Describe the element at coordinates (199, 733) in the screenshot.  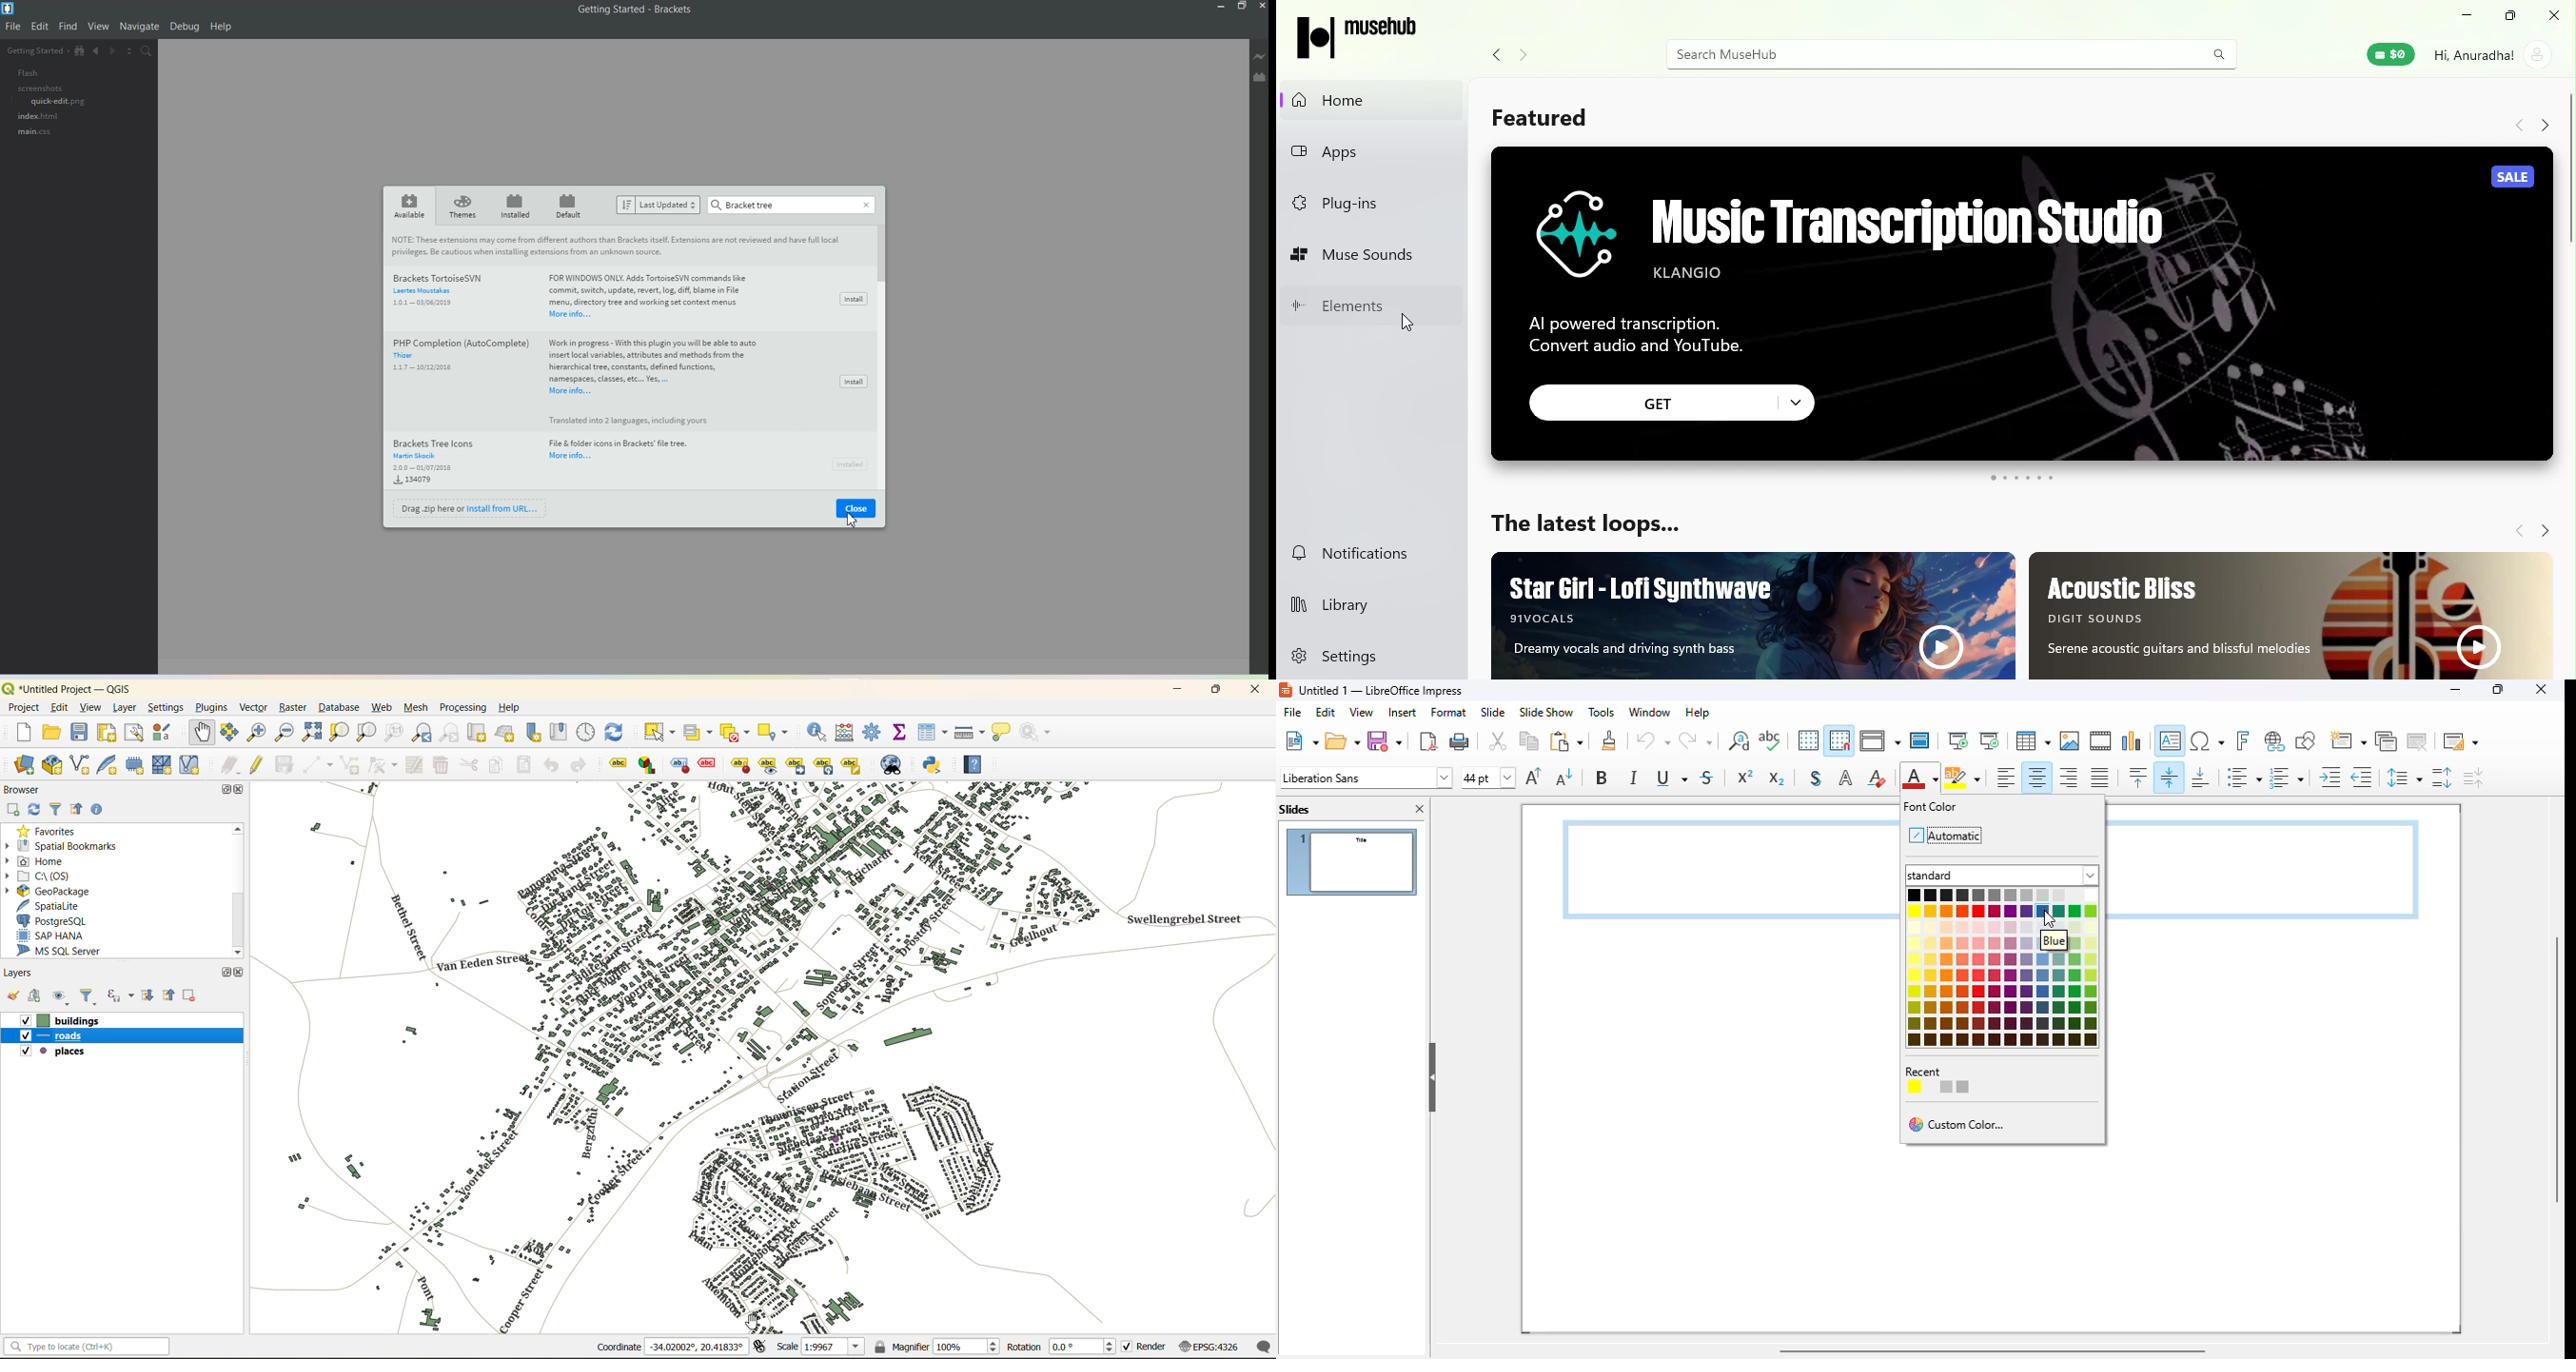
I see `pan map` at that location.